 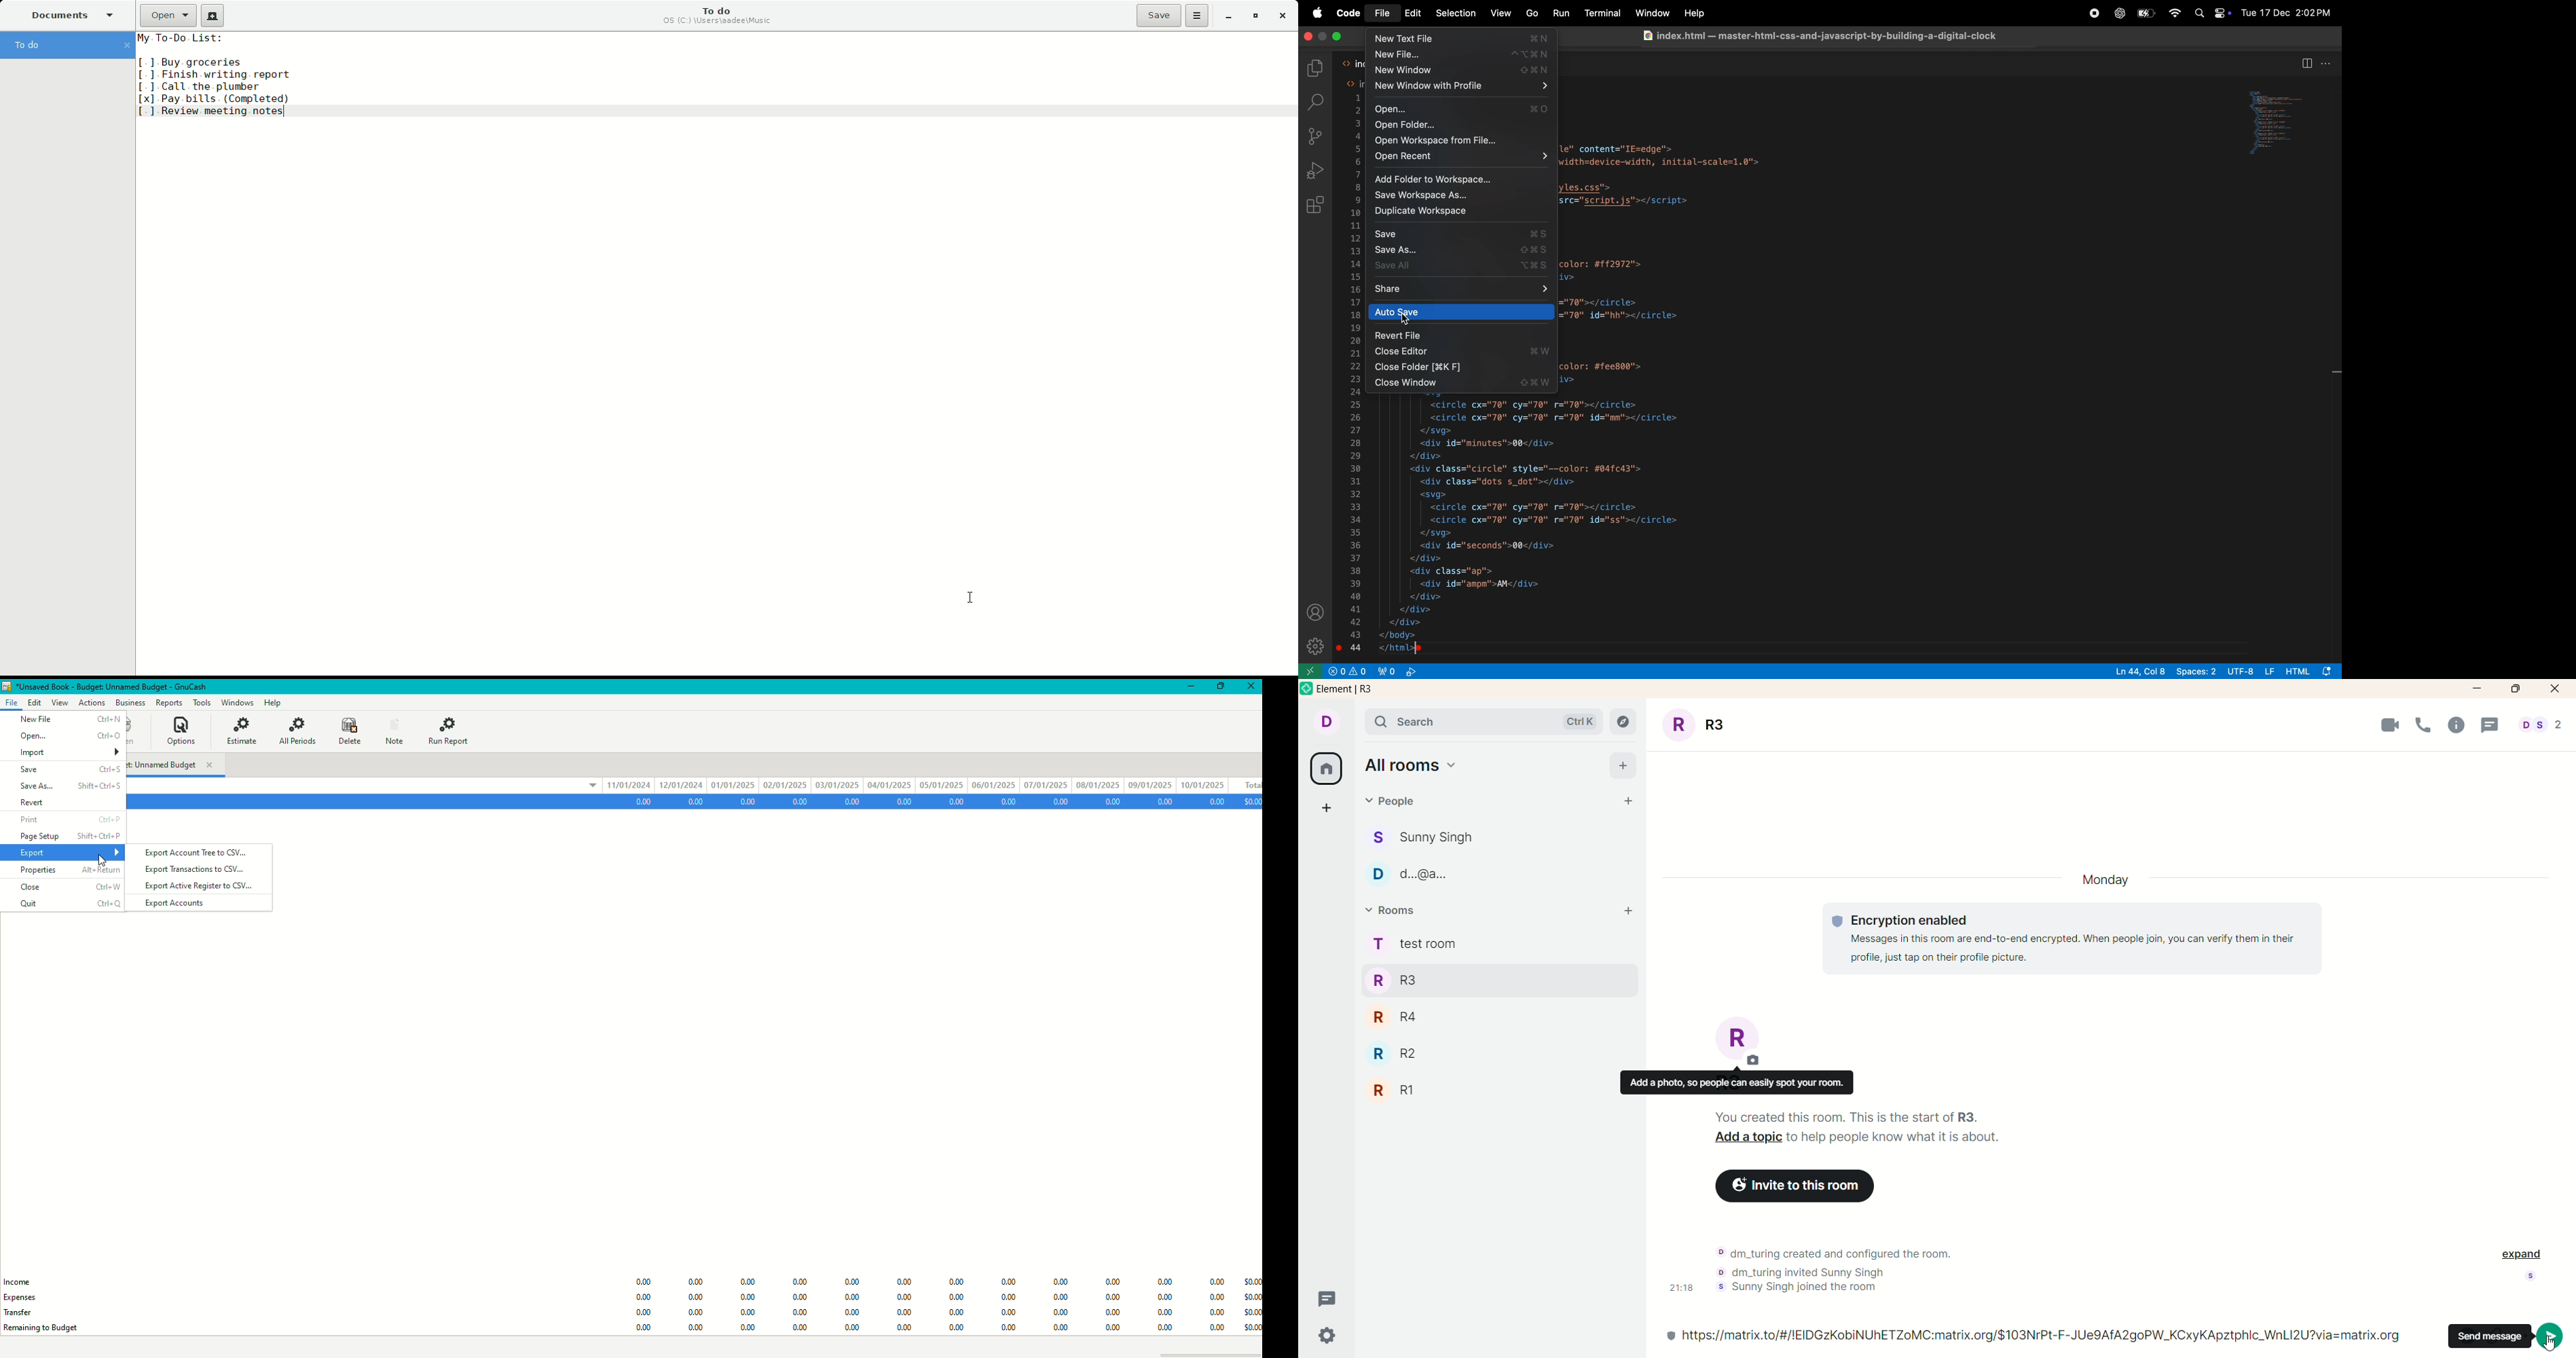 I want to click on account, so click(x=1328, y=723).